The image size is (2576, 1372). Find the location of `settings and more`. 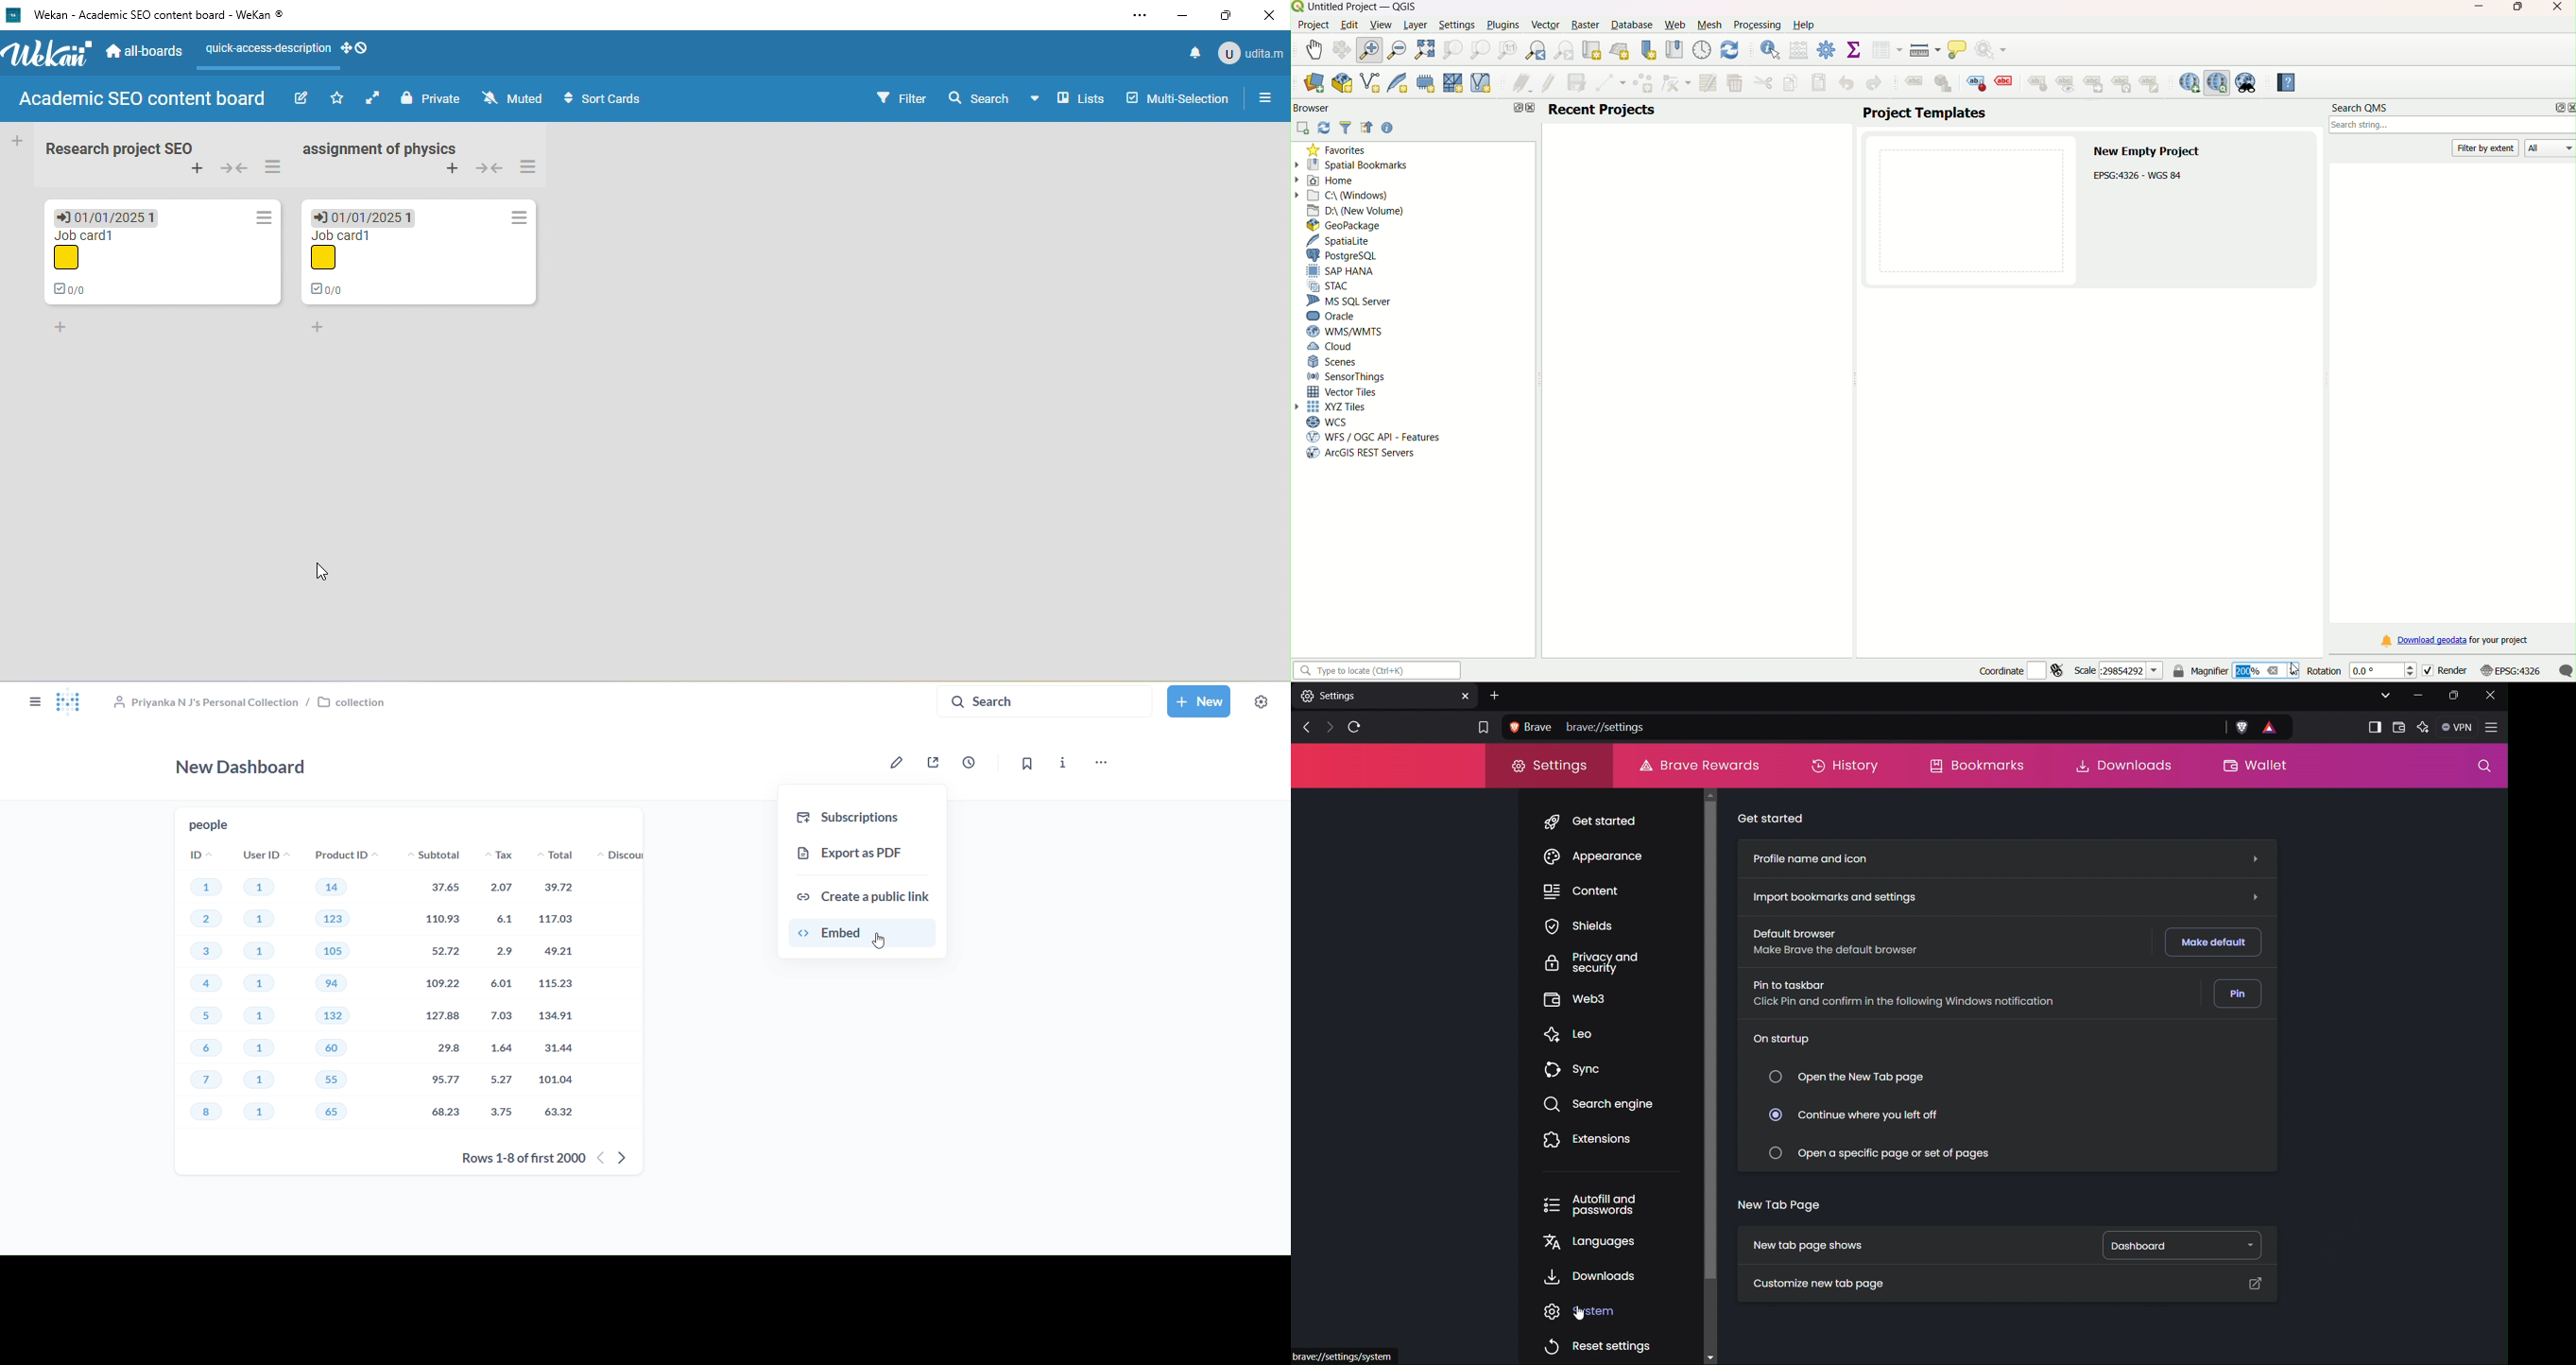

settings and more is located at coordinates (1140, 17).